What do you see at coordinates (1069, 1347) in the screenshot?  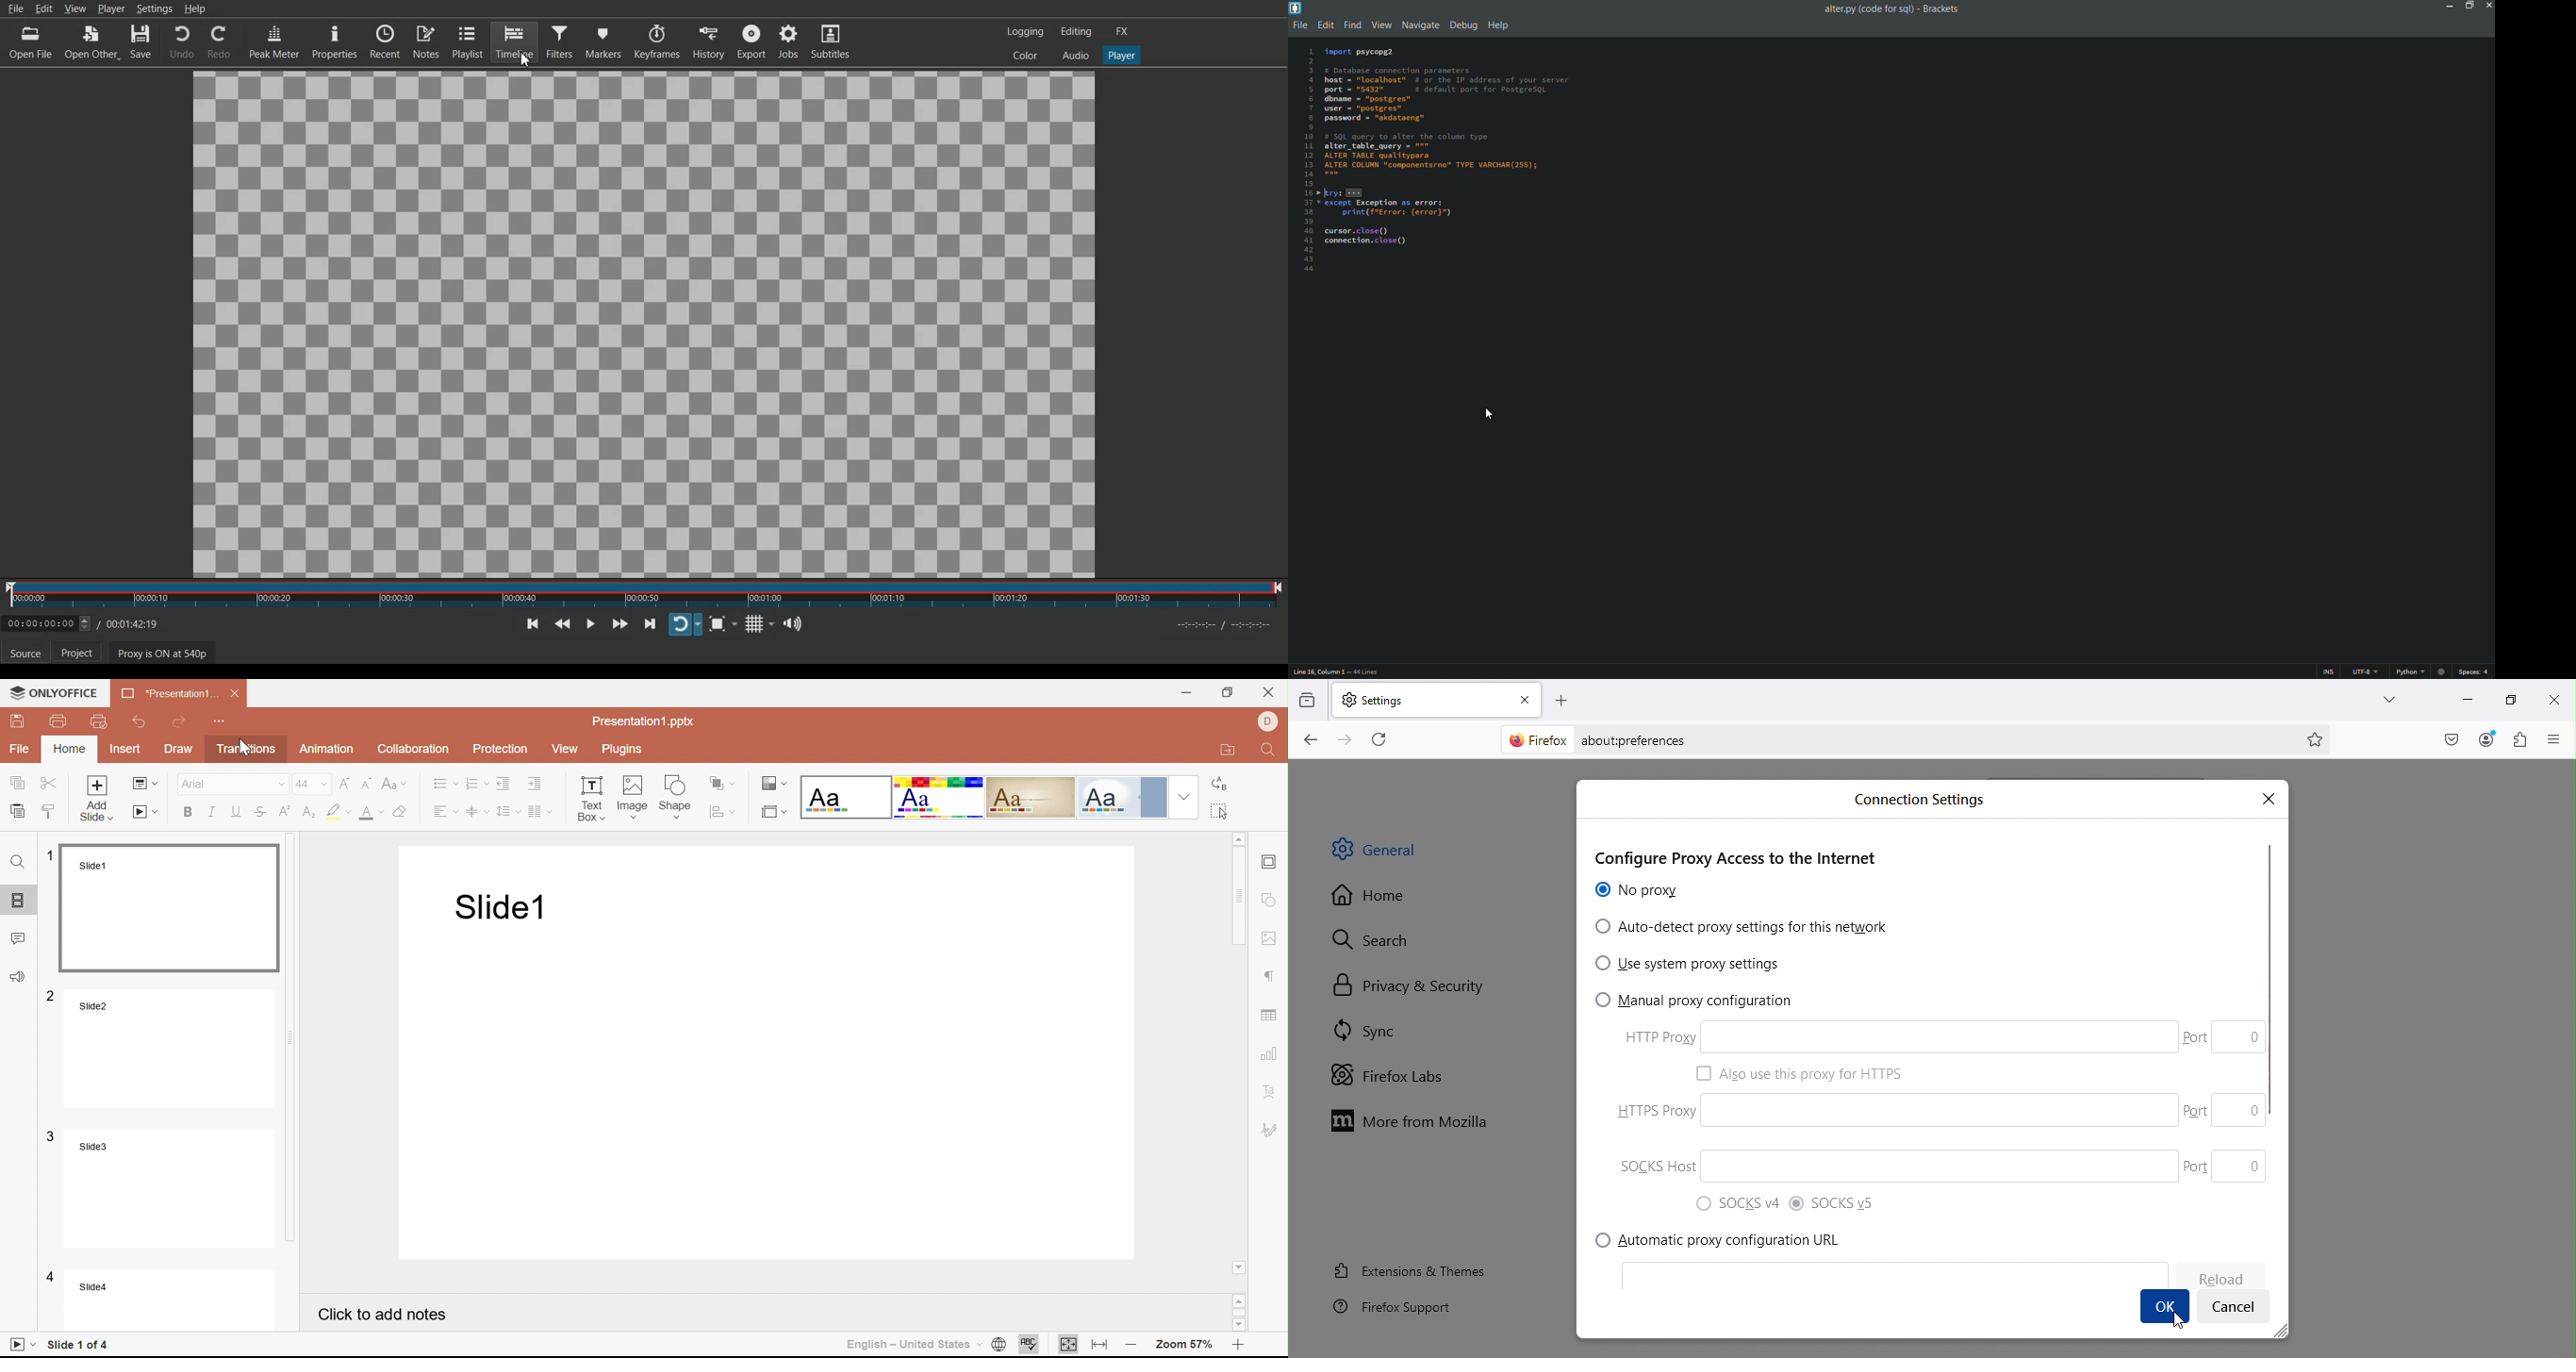 I see `Fit to slide` at bounding box center [1069, 1347].